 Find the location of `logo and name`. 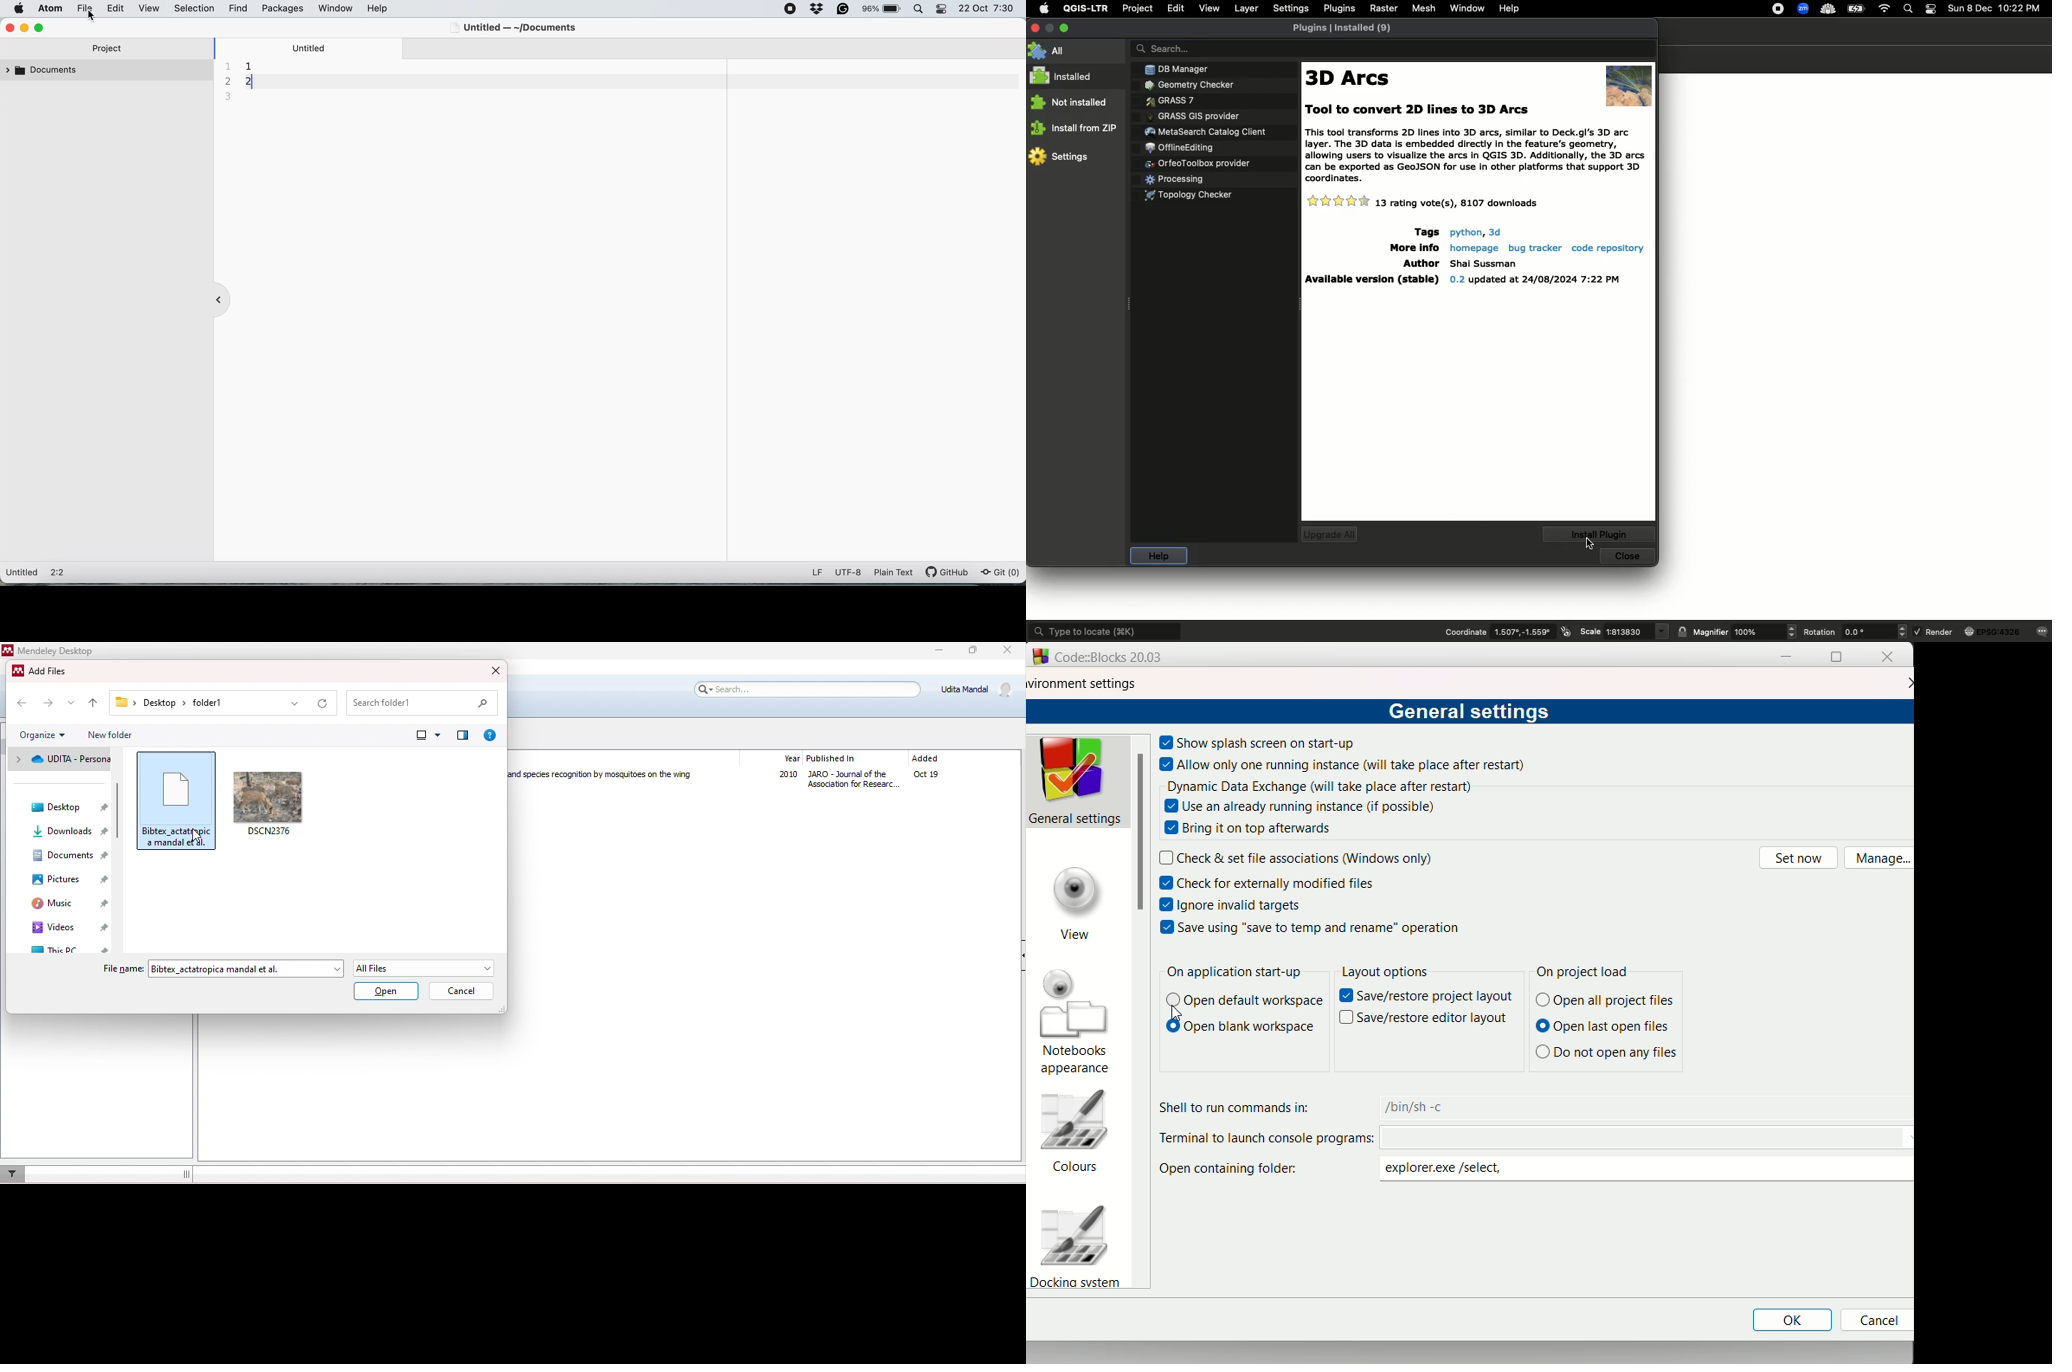

logo and name is located at coordinates (1041, 658).